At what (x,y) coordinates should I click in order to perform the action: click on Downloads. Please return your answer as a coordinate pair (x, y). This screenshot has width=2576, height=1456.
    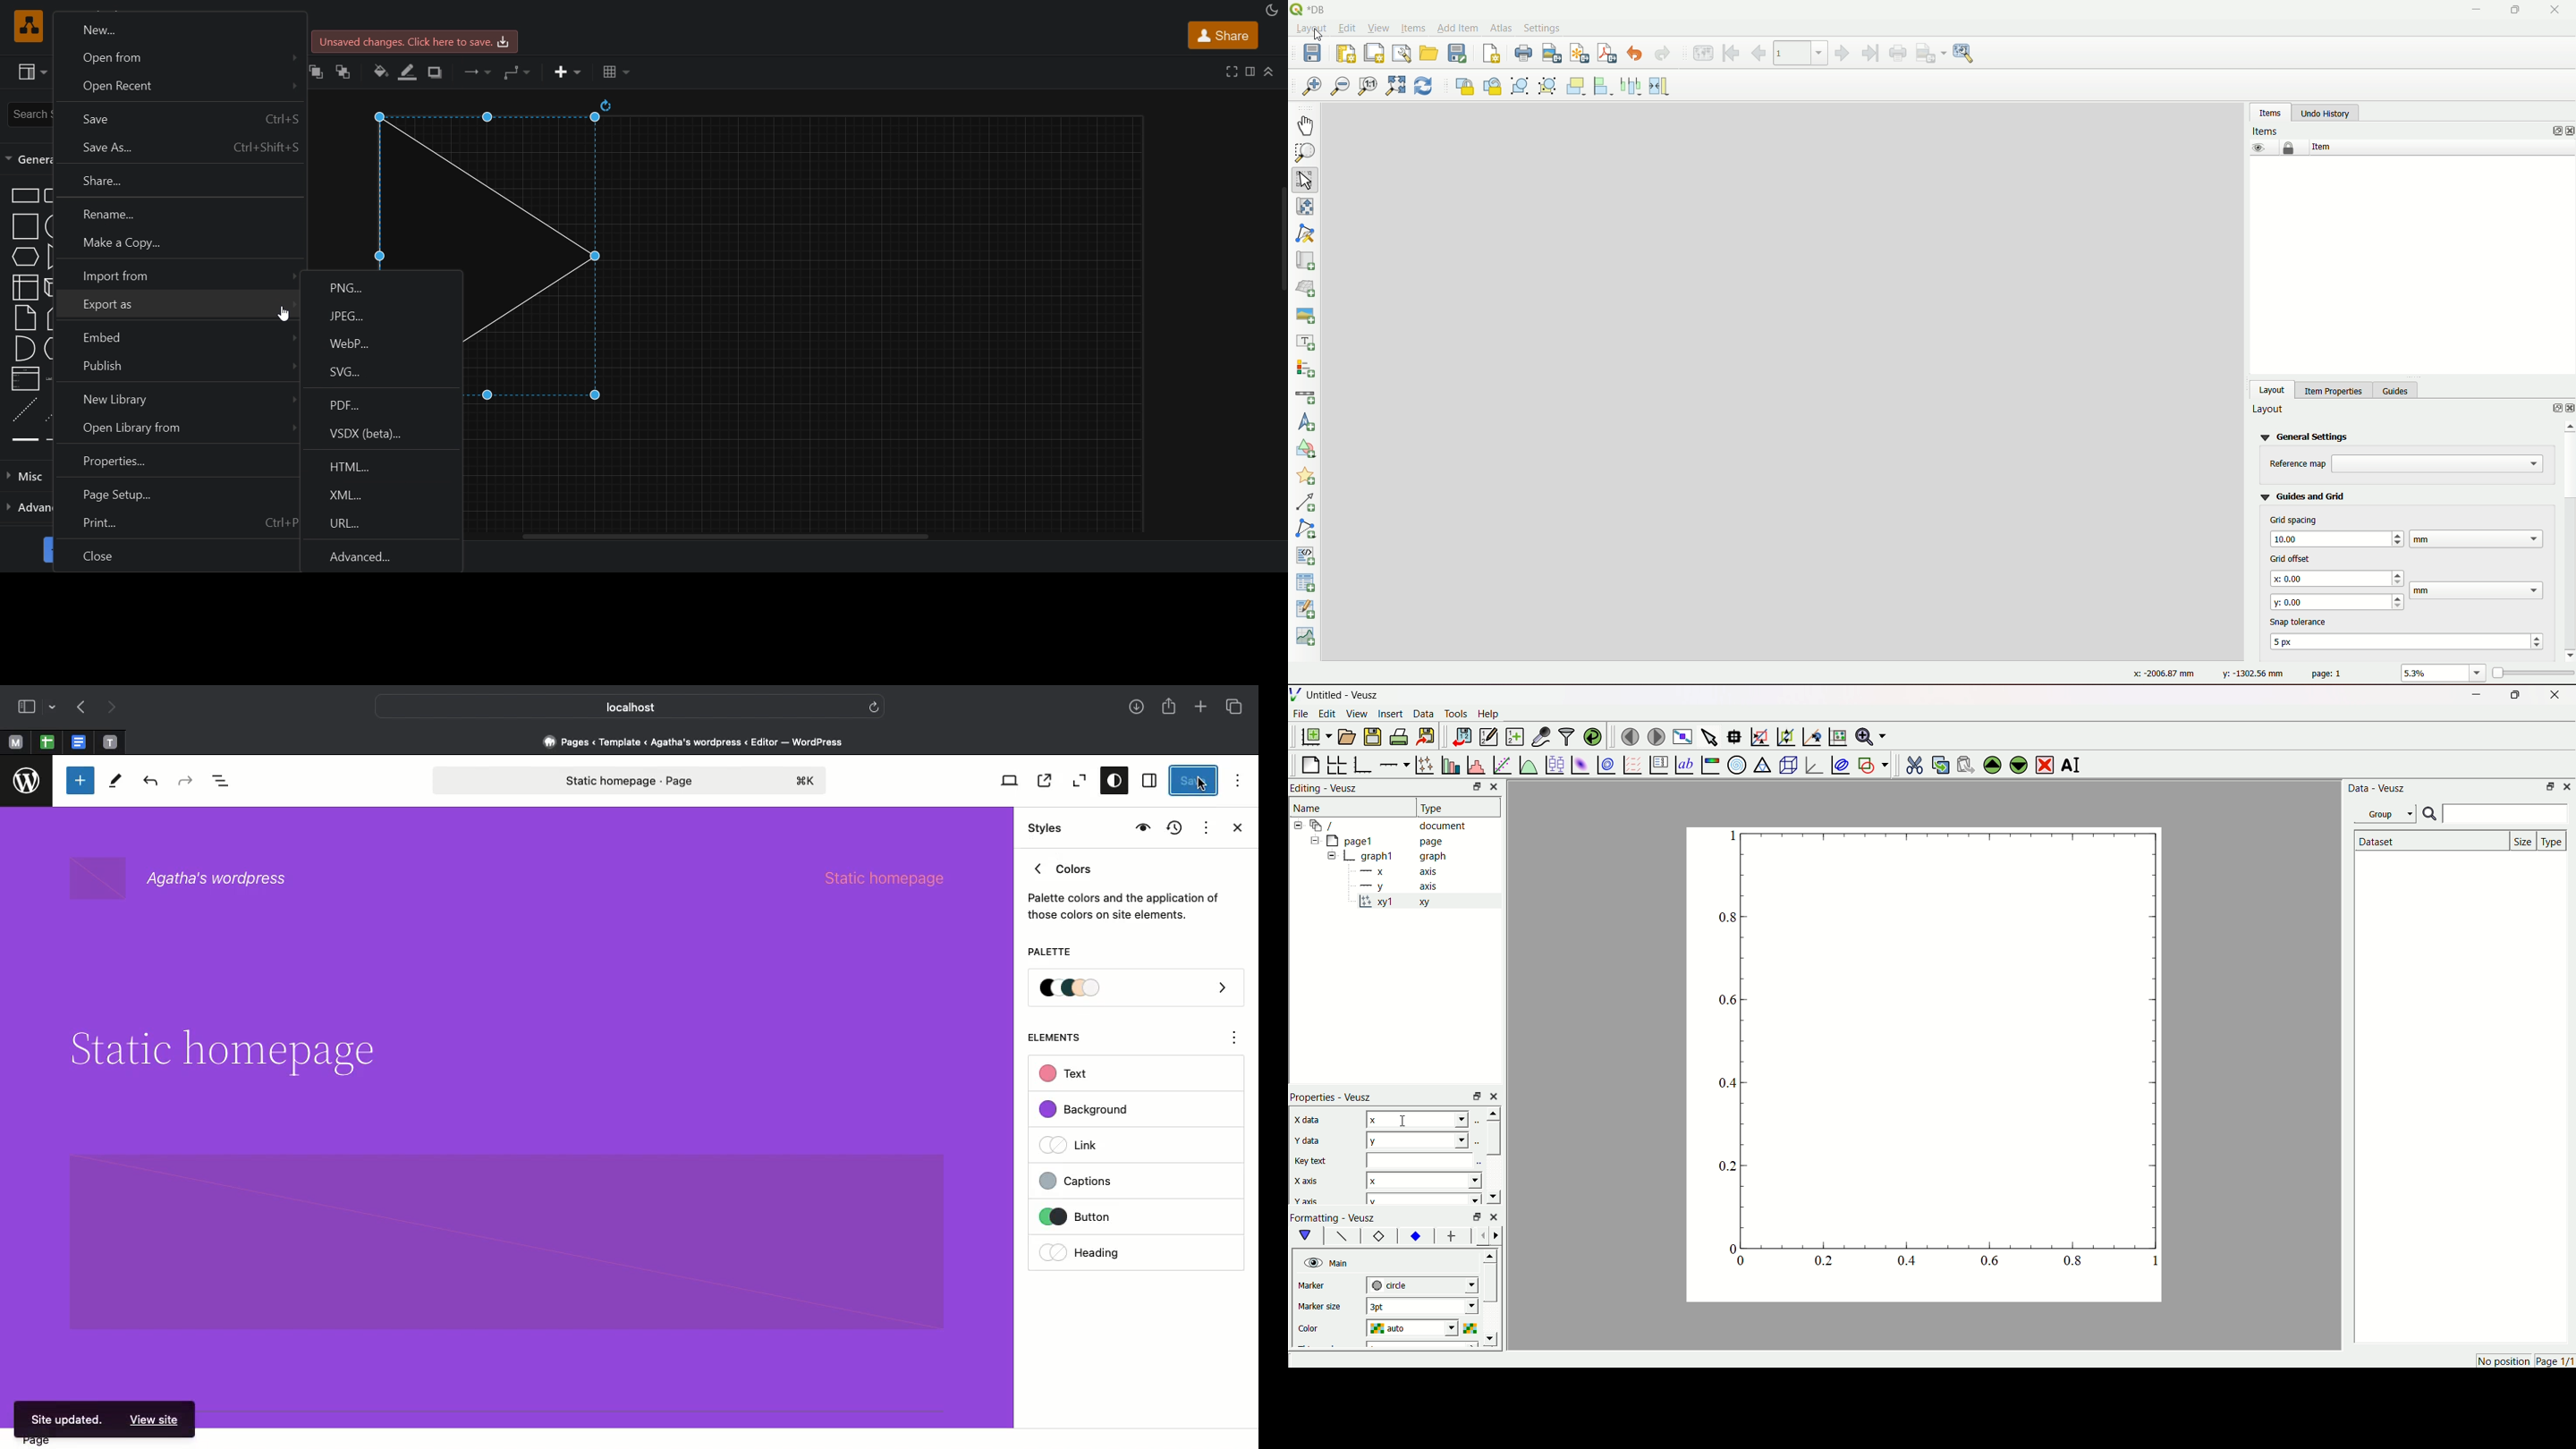
    Looking at the image, I should click on (1138, 709).